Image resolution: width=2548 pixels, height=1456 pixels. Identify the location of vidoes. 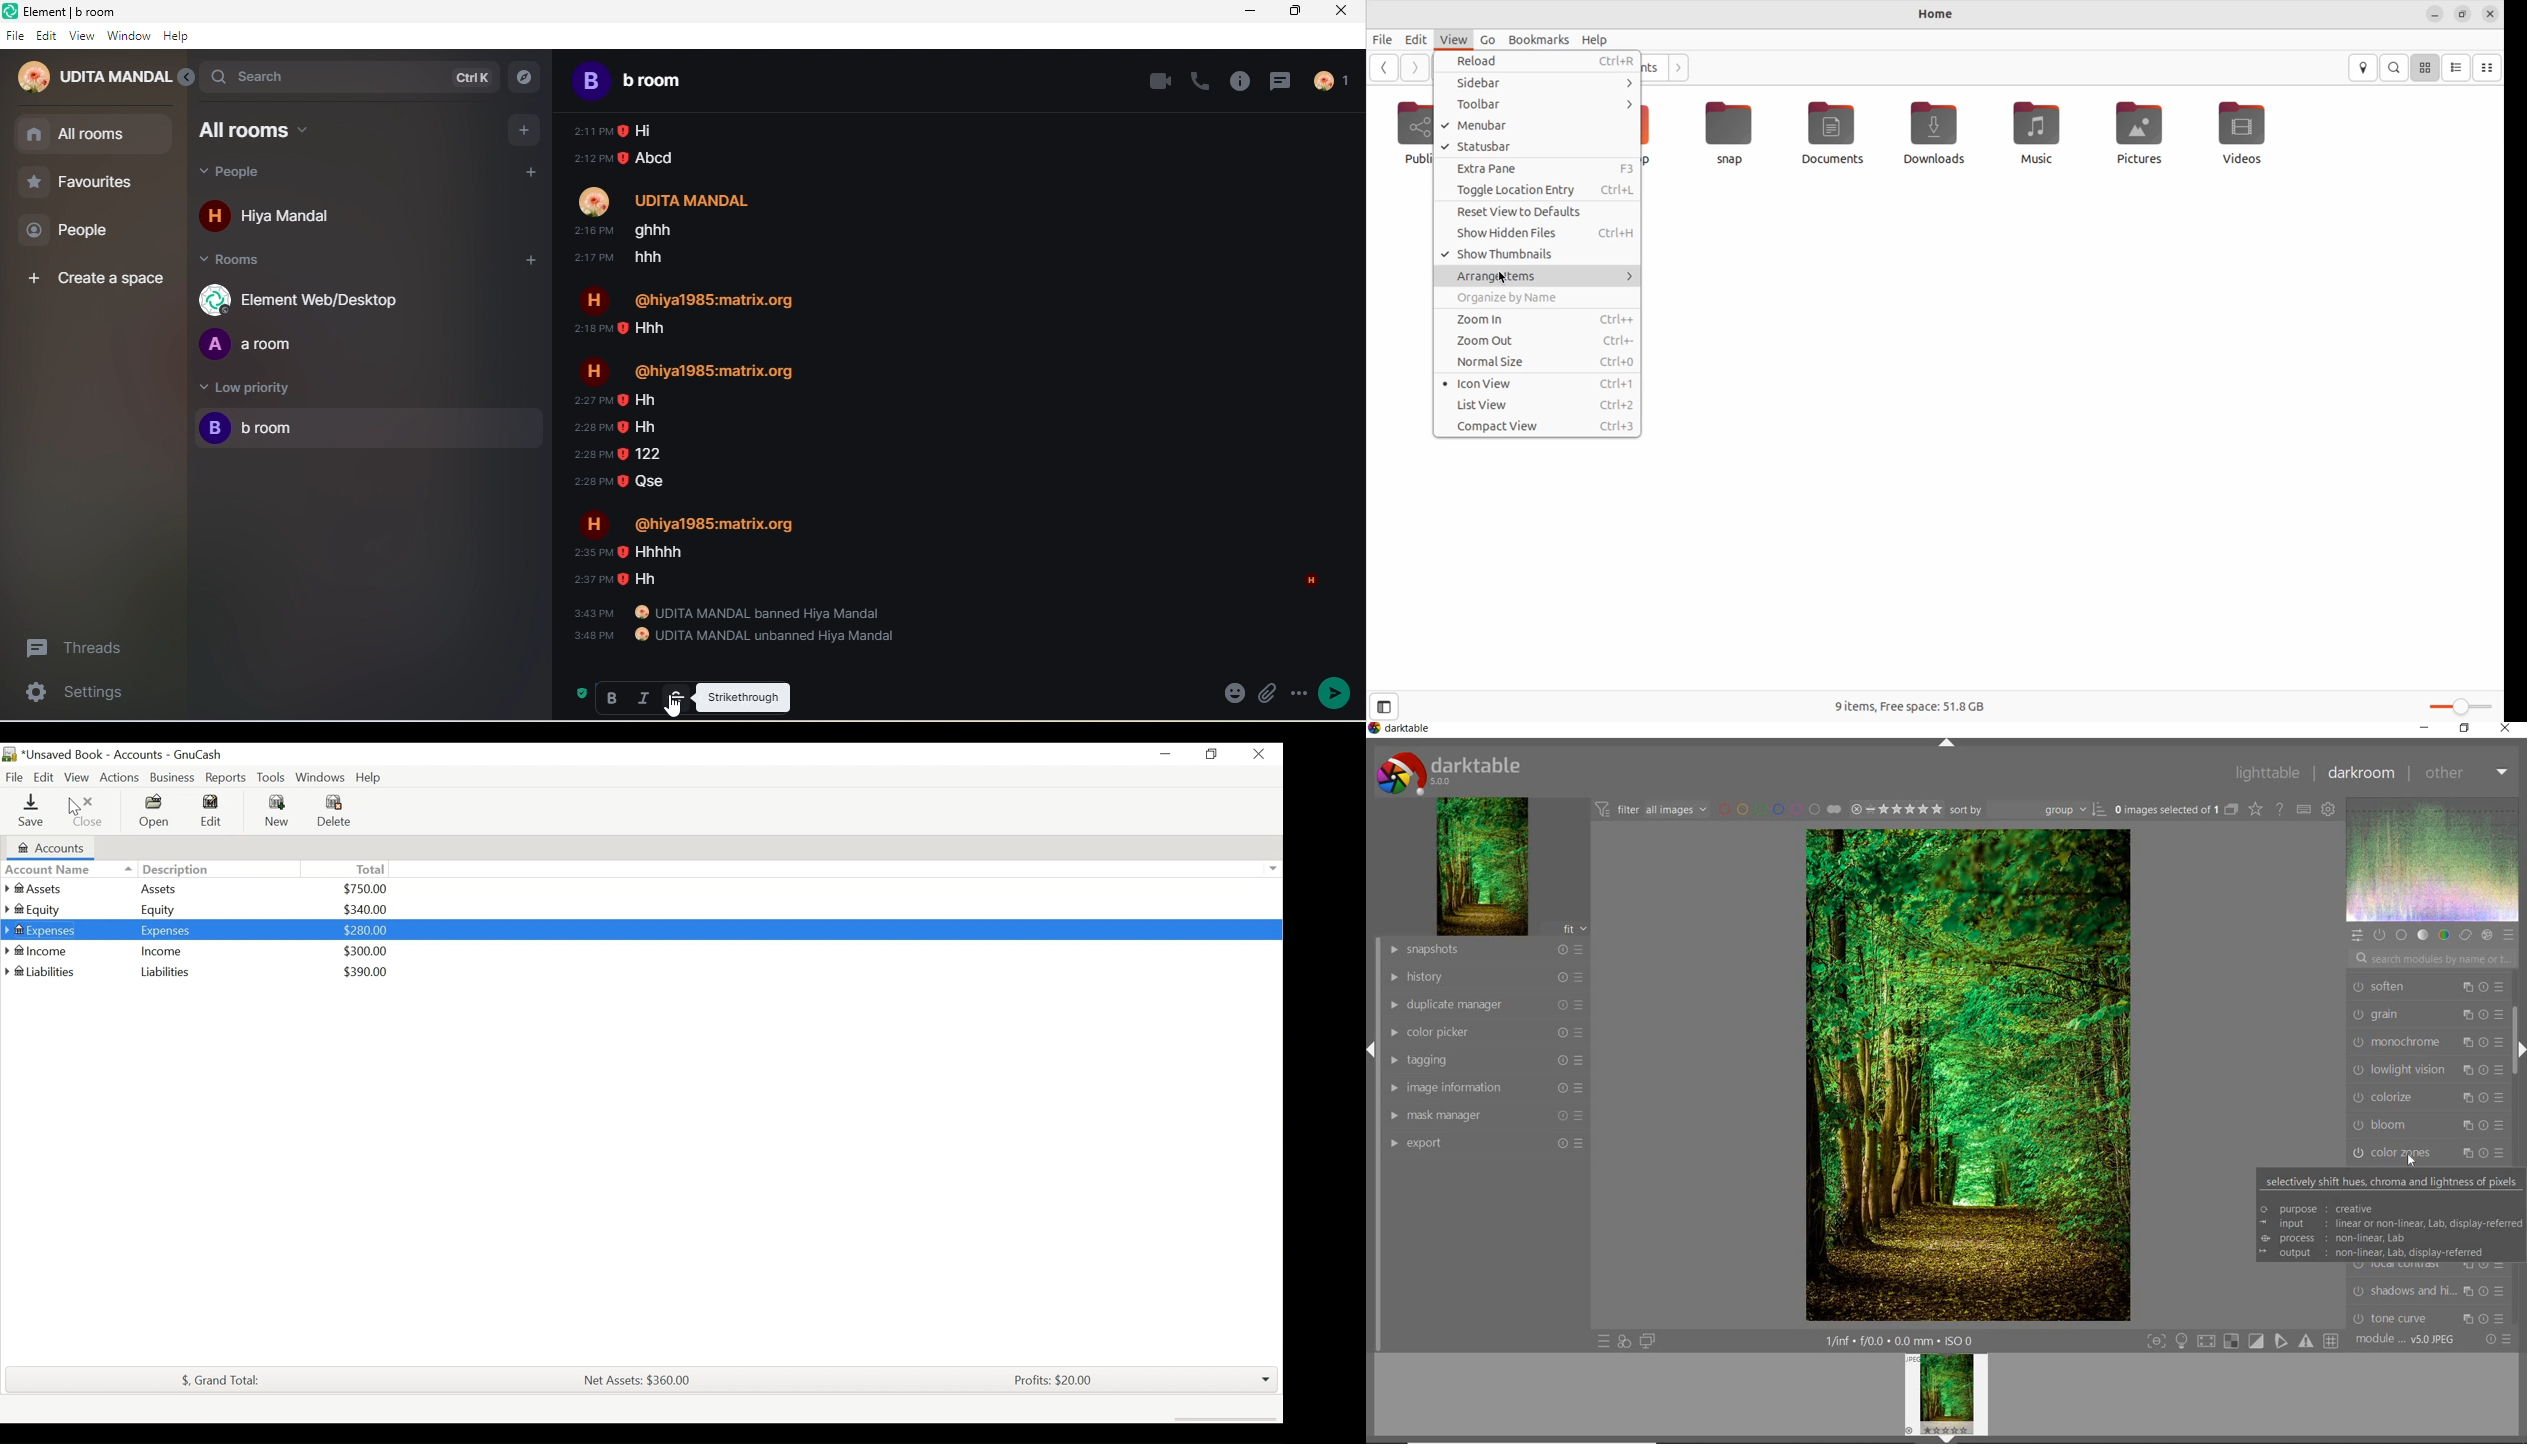
(2234, 131).